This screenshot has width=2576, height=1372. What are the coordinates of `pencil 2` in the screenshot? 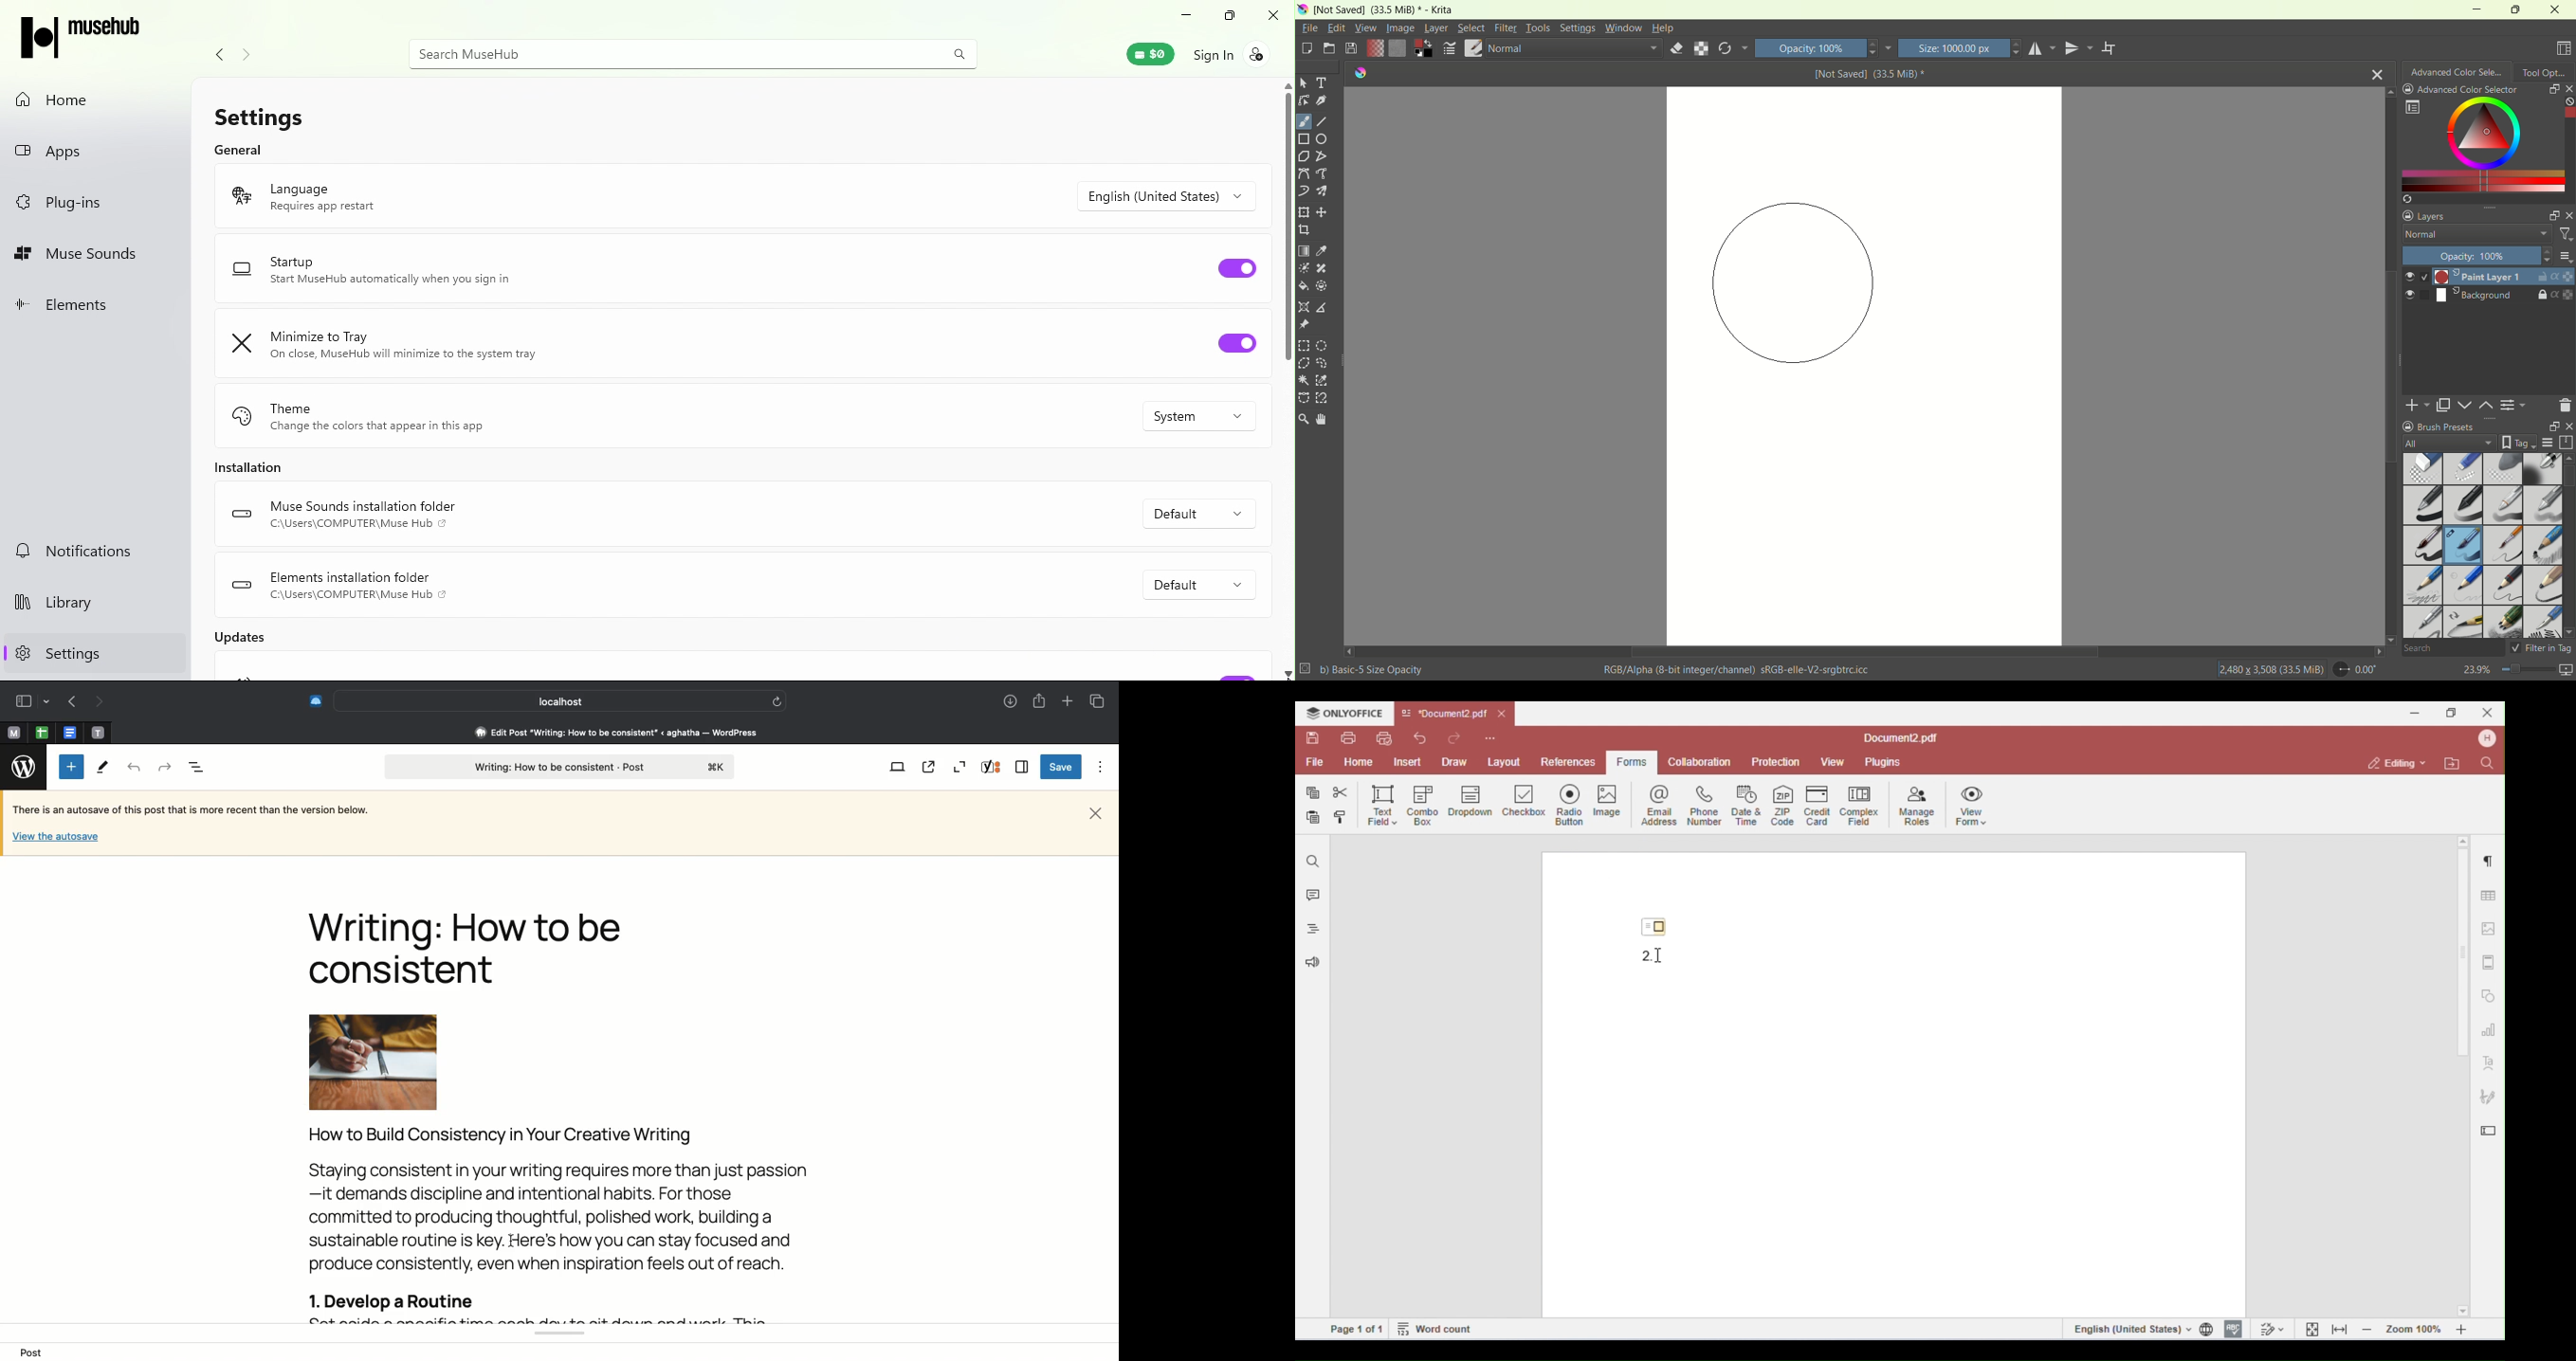 It's located at (2504, 586).